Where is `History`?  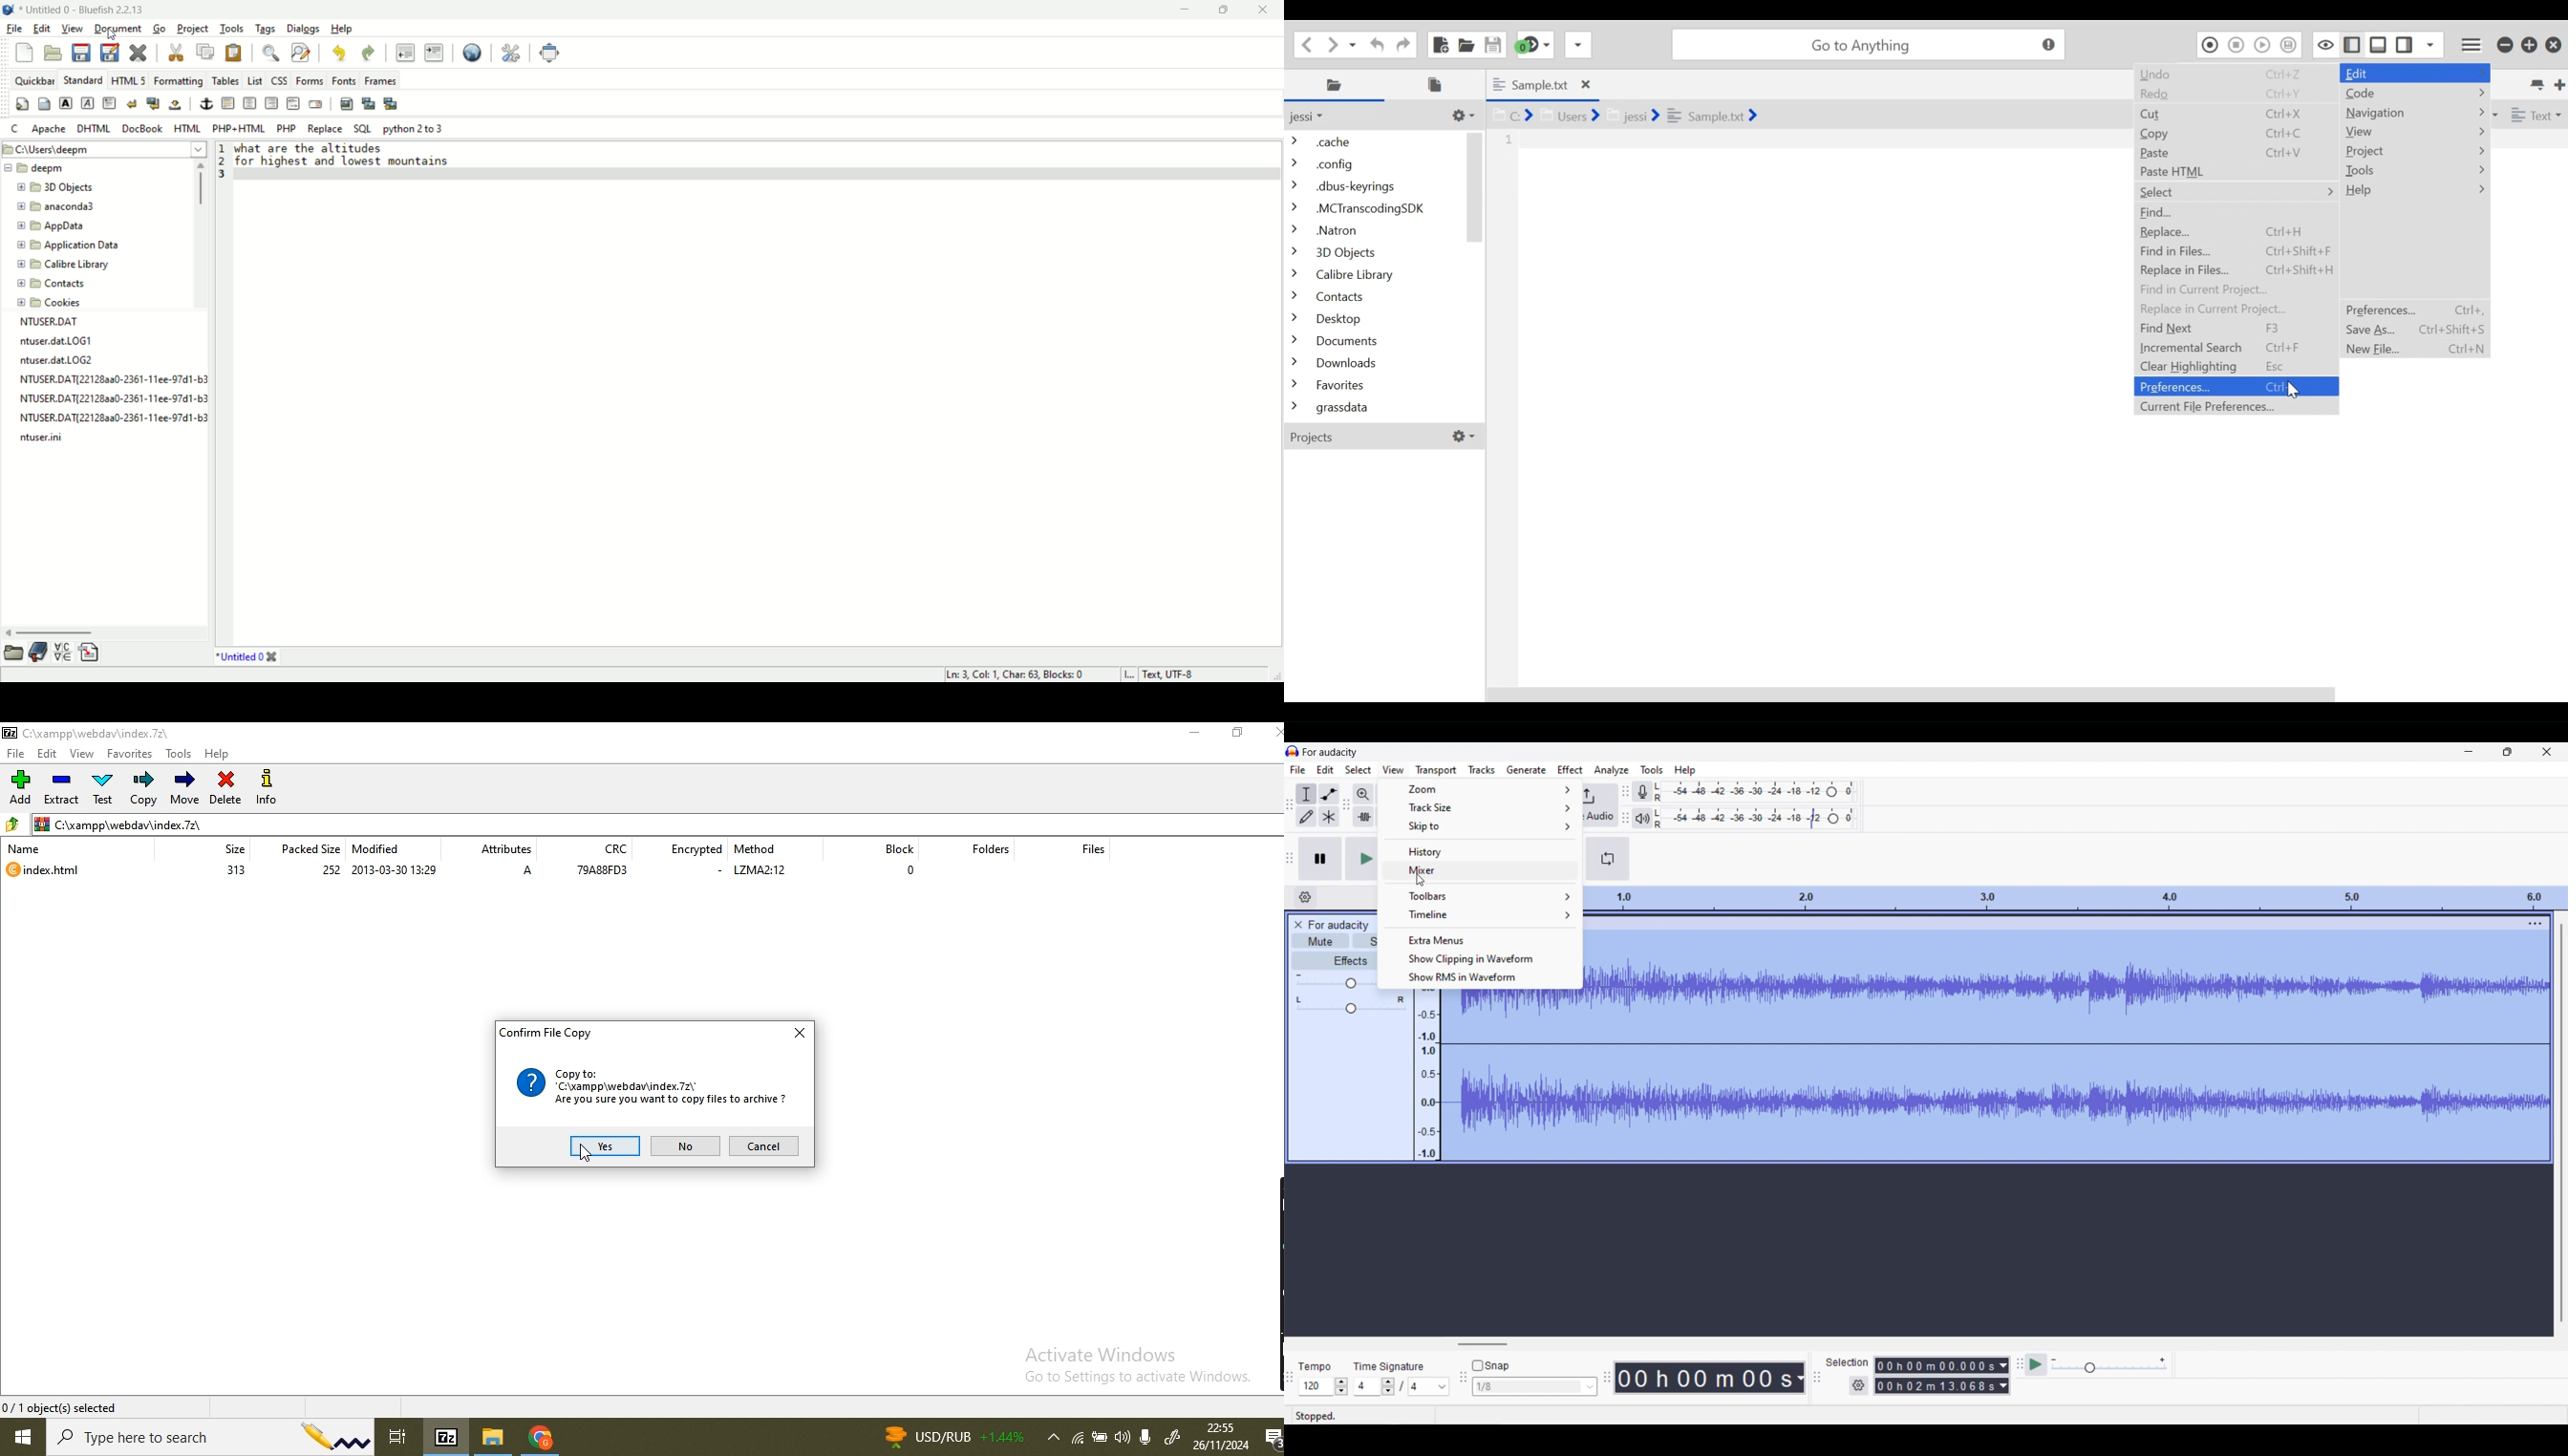
History is located at coordinates (1479, 851).